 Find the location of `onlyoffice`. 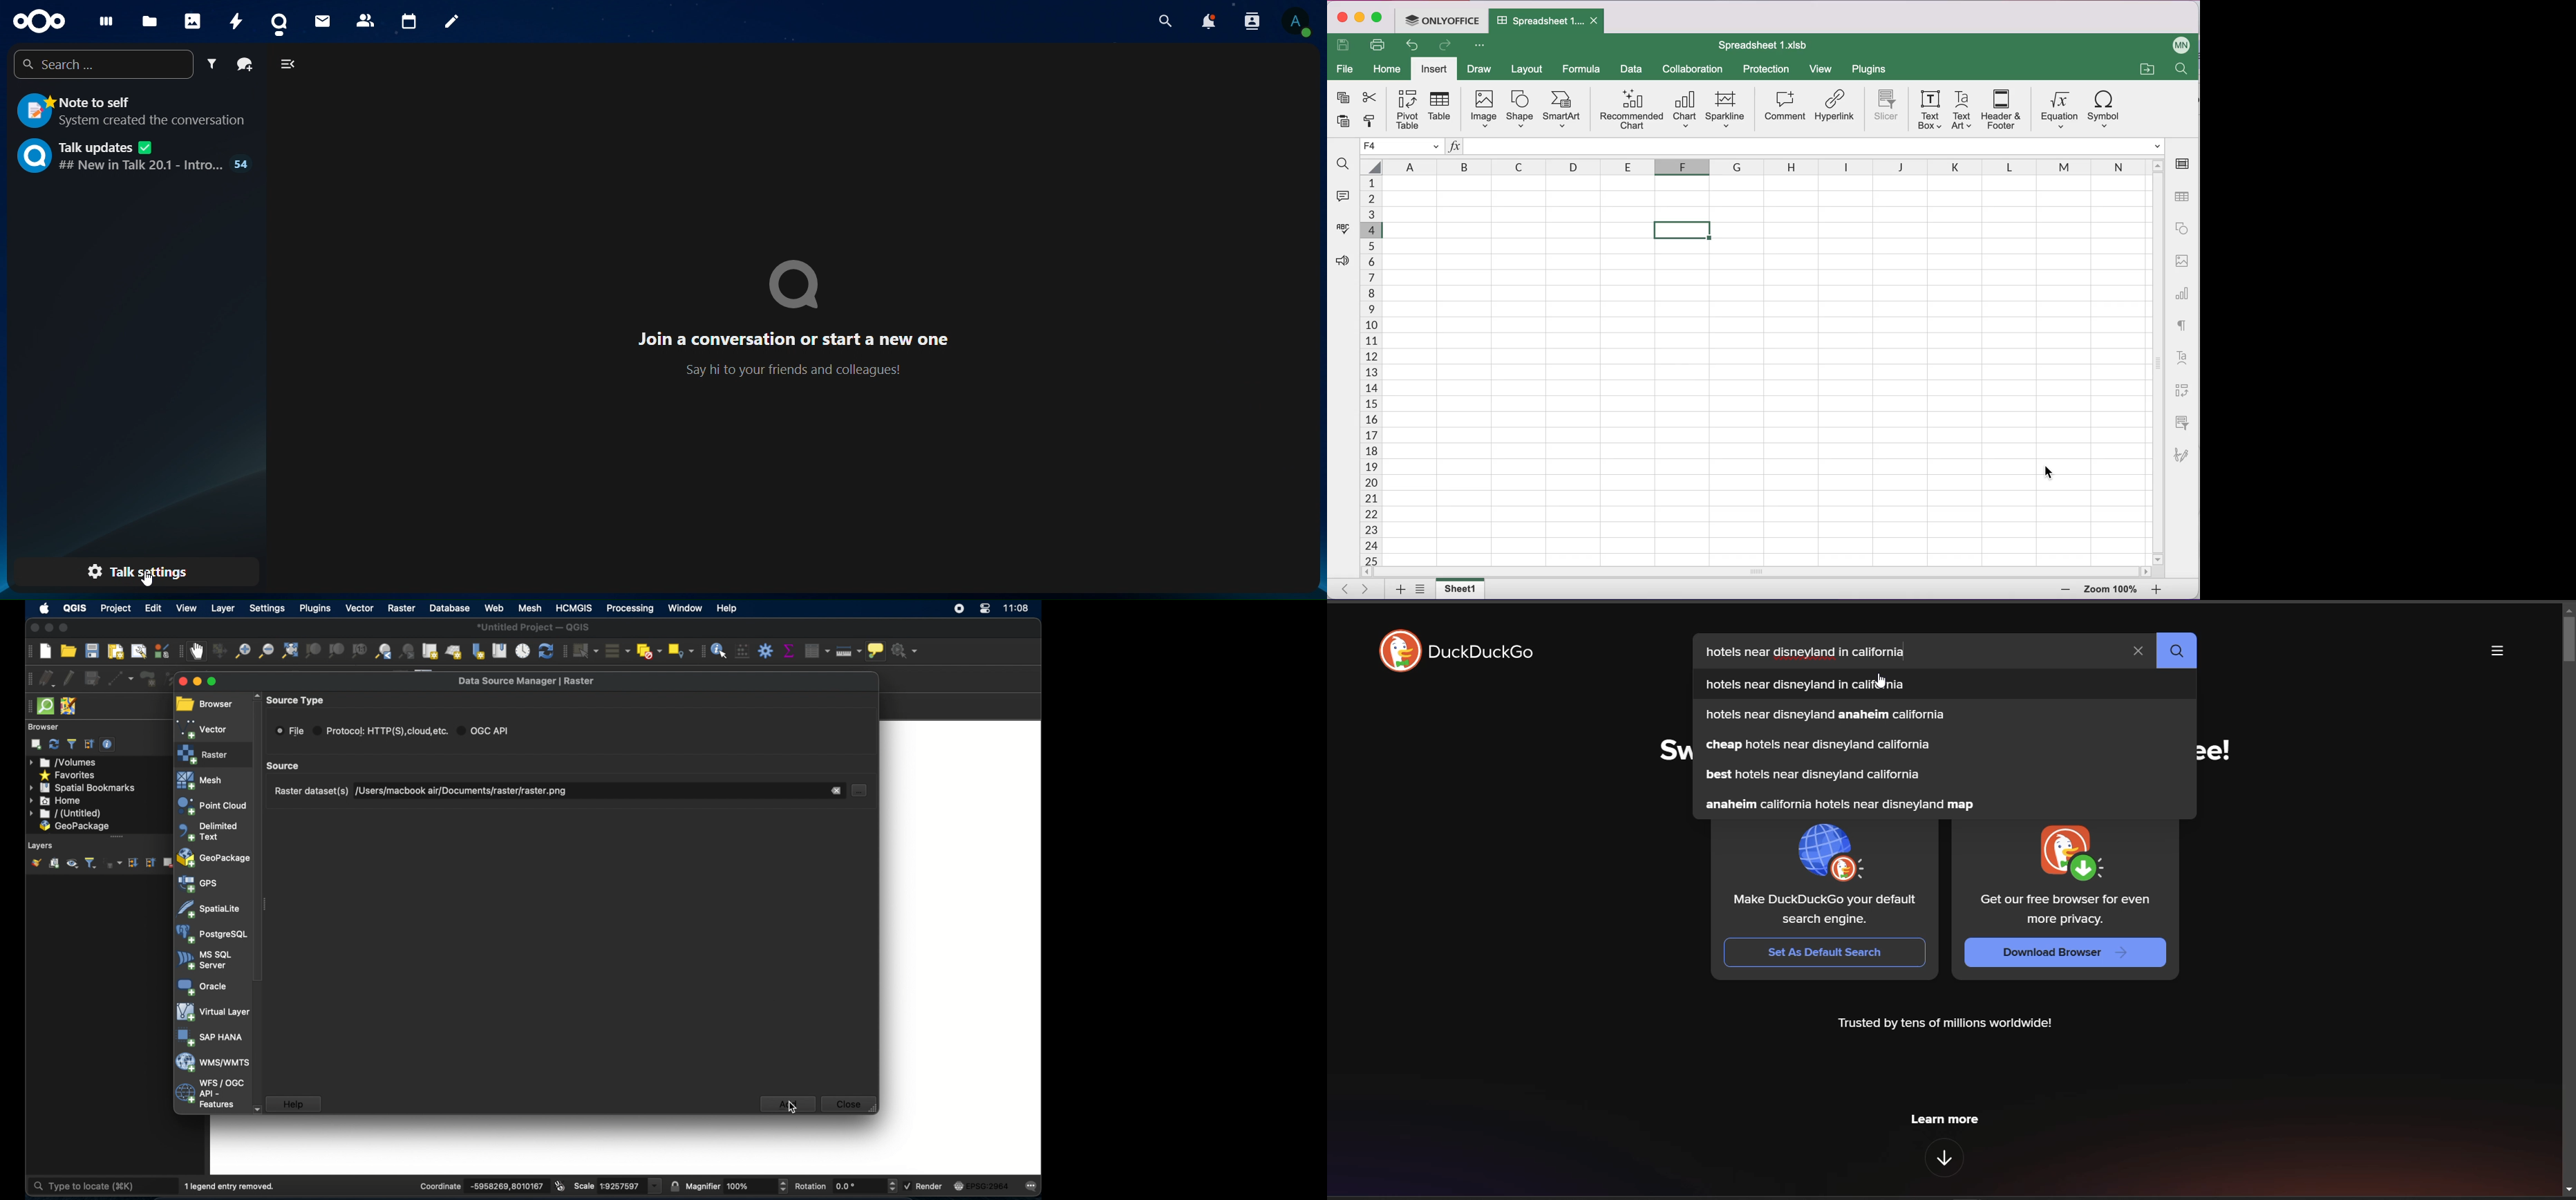

onlyoffice is located at coordinates (1440, 22).